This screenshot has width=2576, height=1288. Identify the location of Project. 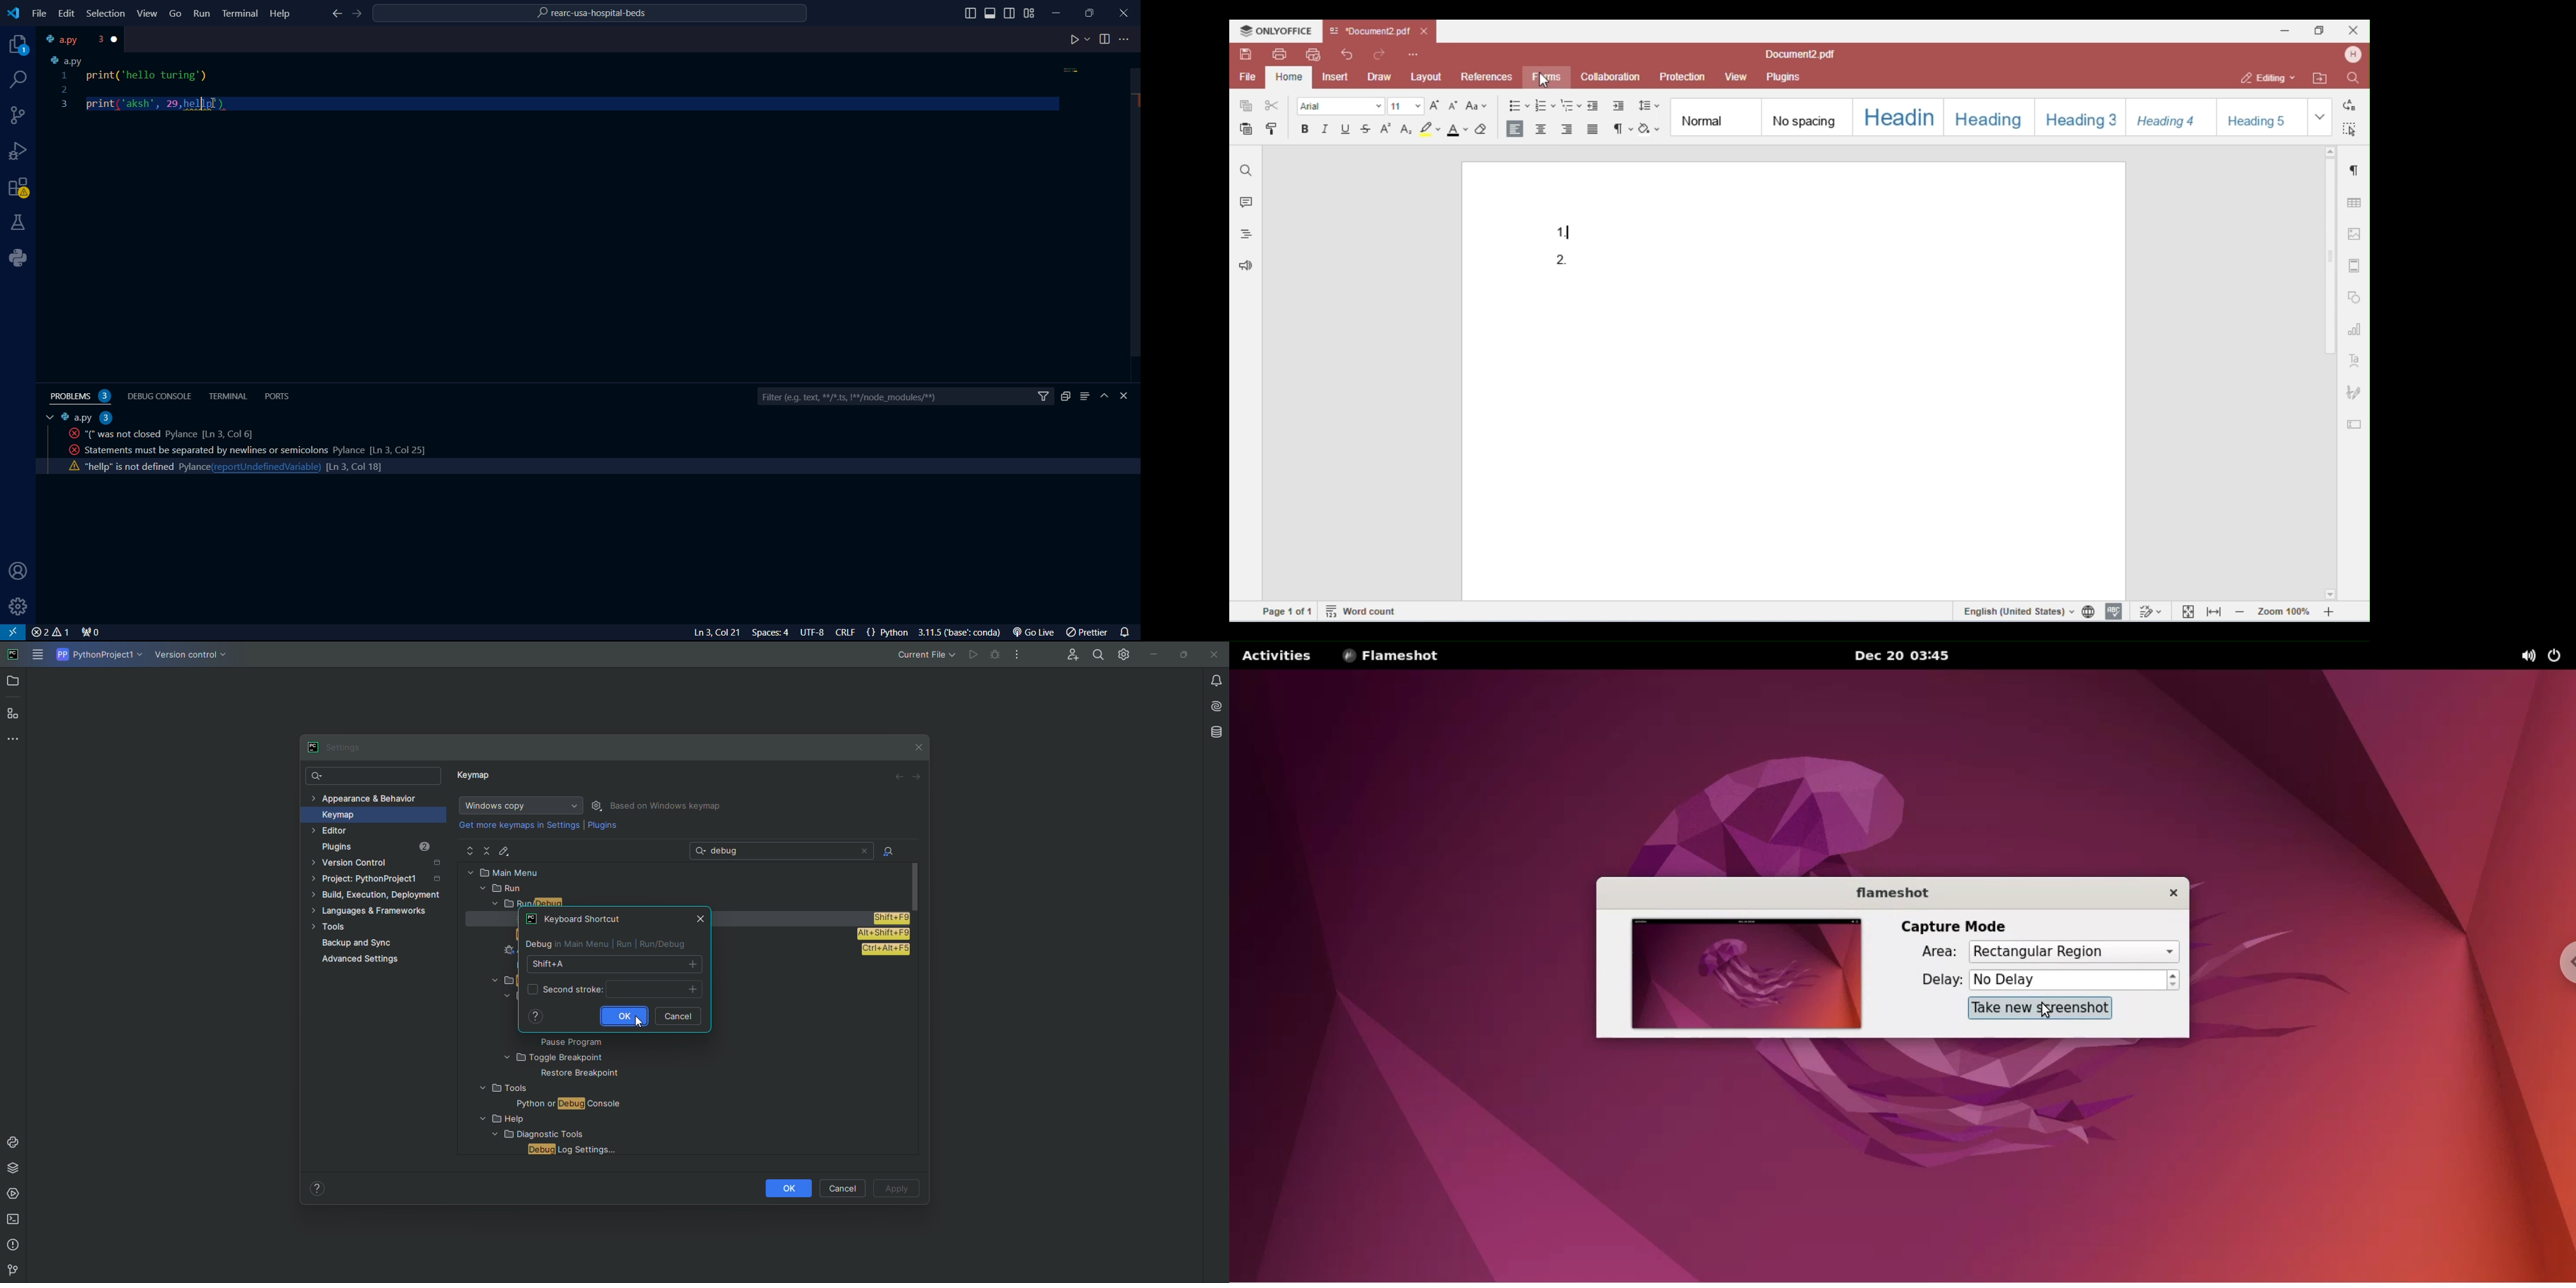
(378, 881).